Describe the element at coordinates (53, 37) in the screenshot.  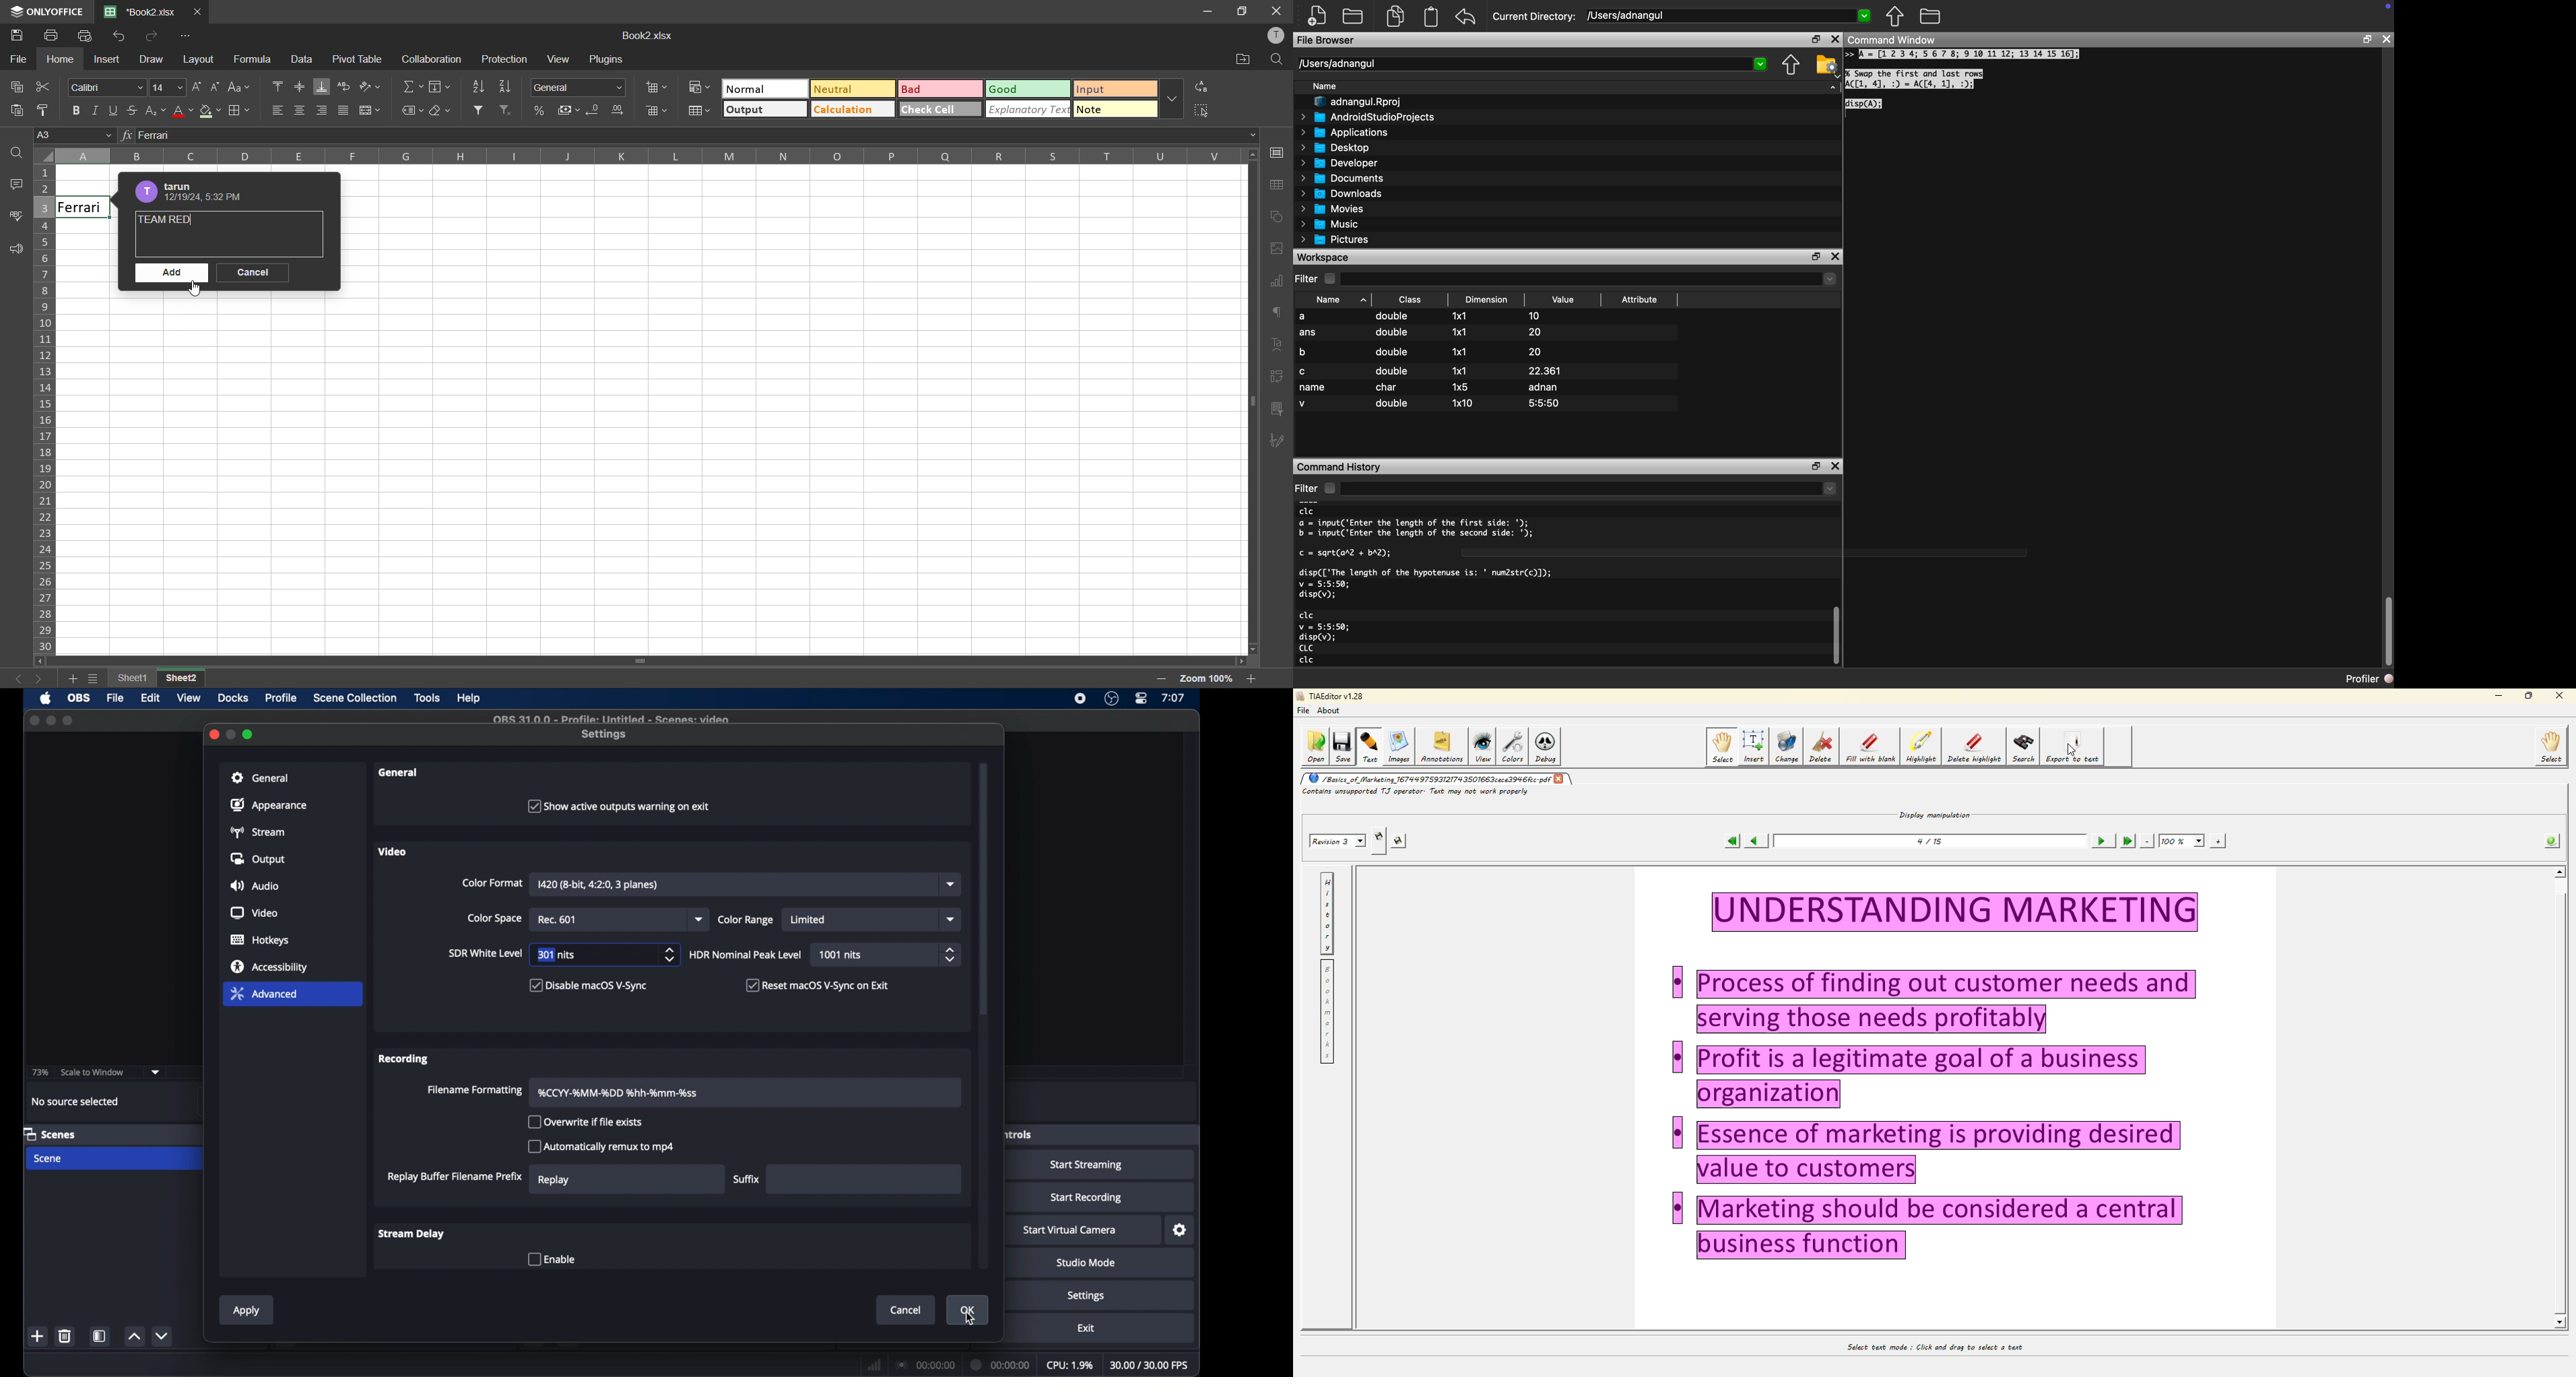
I see `print` at that location.